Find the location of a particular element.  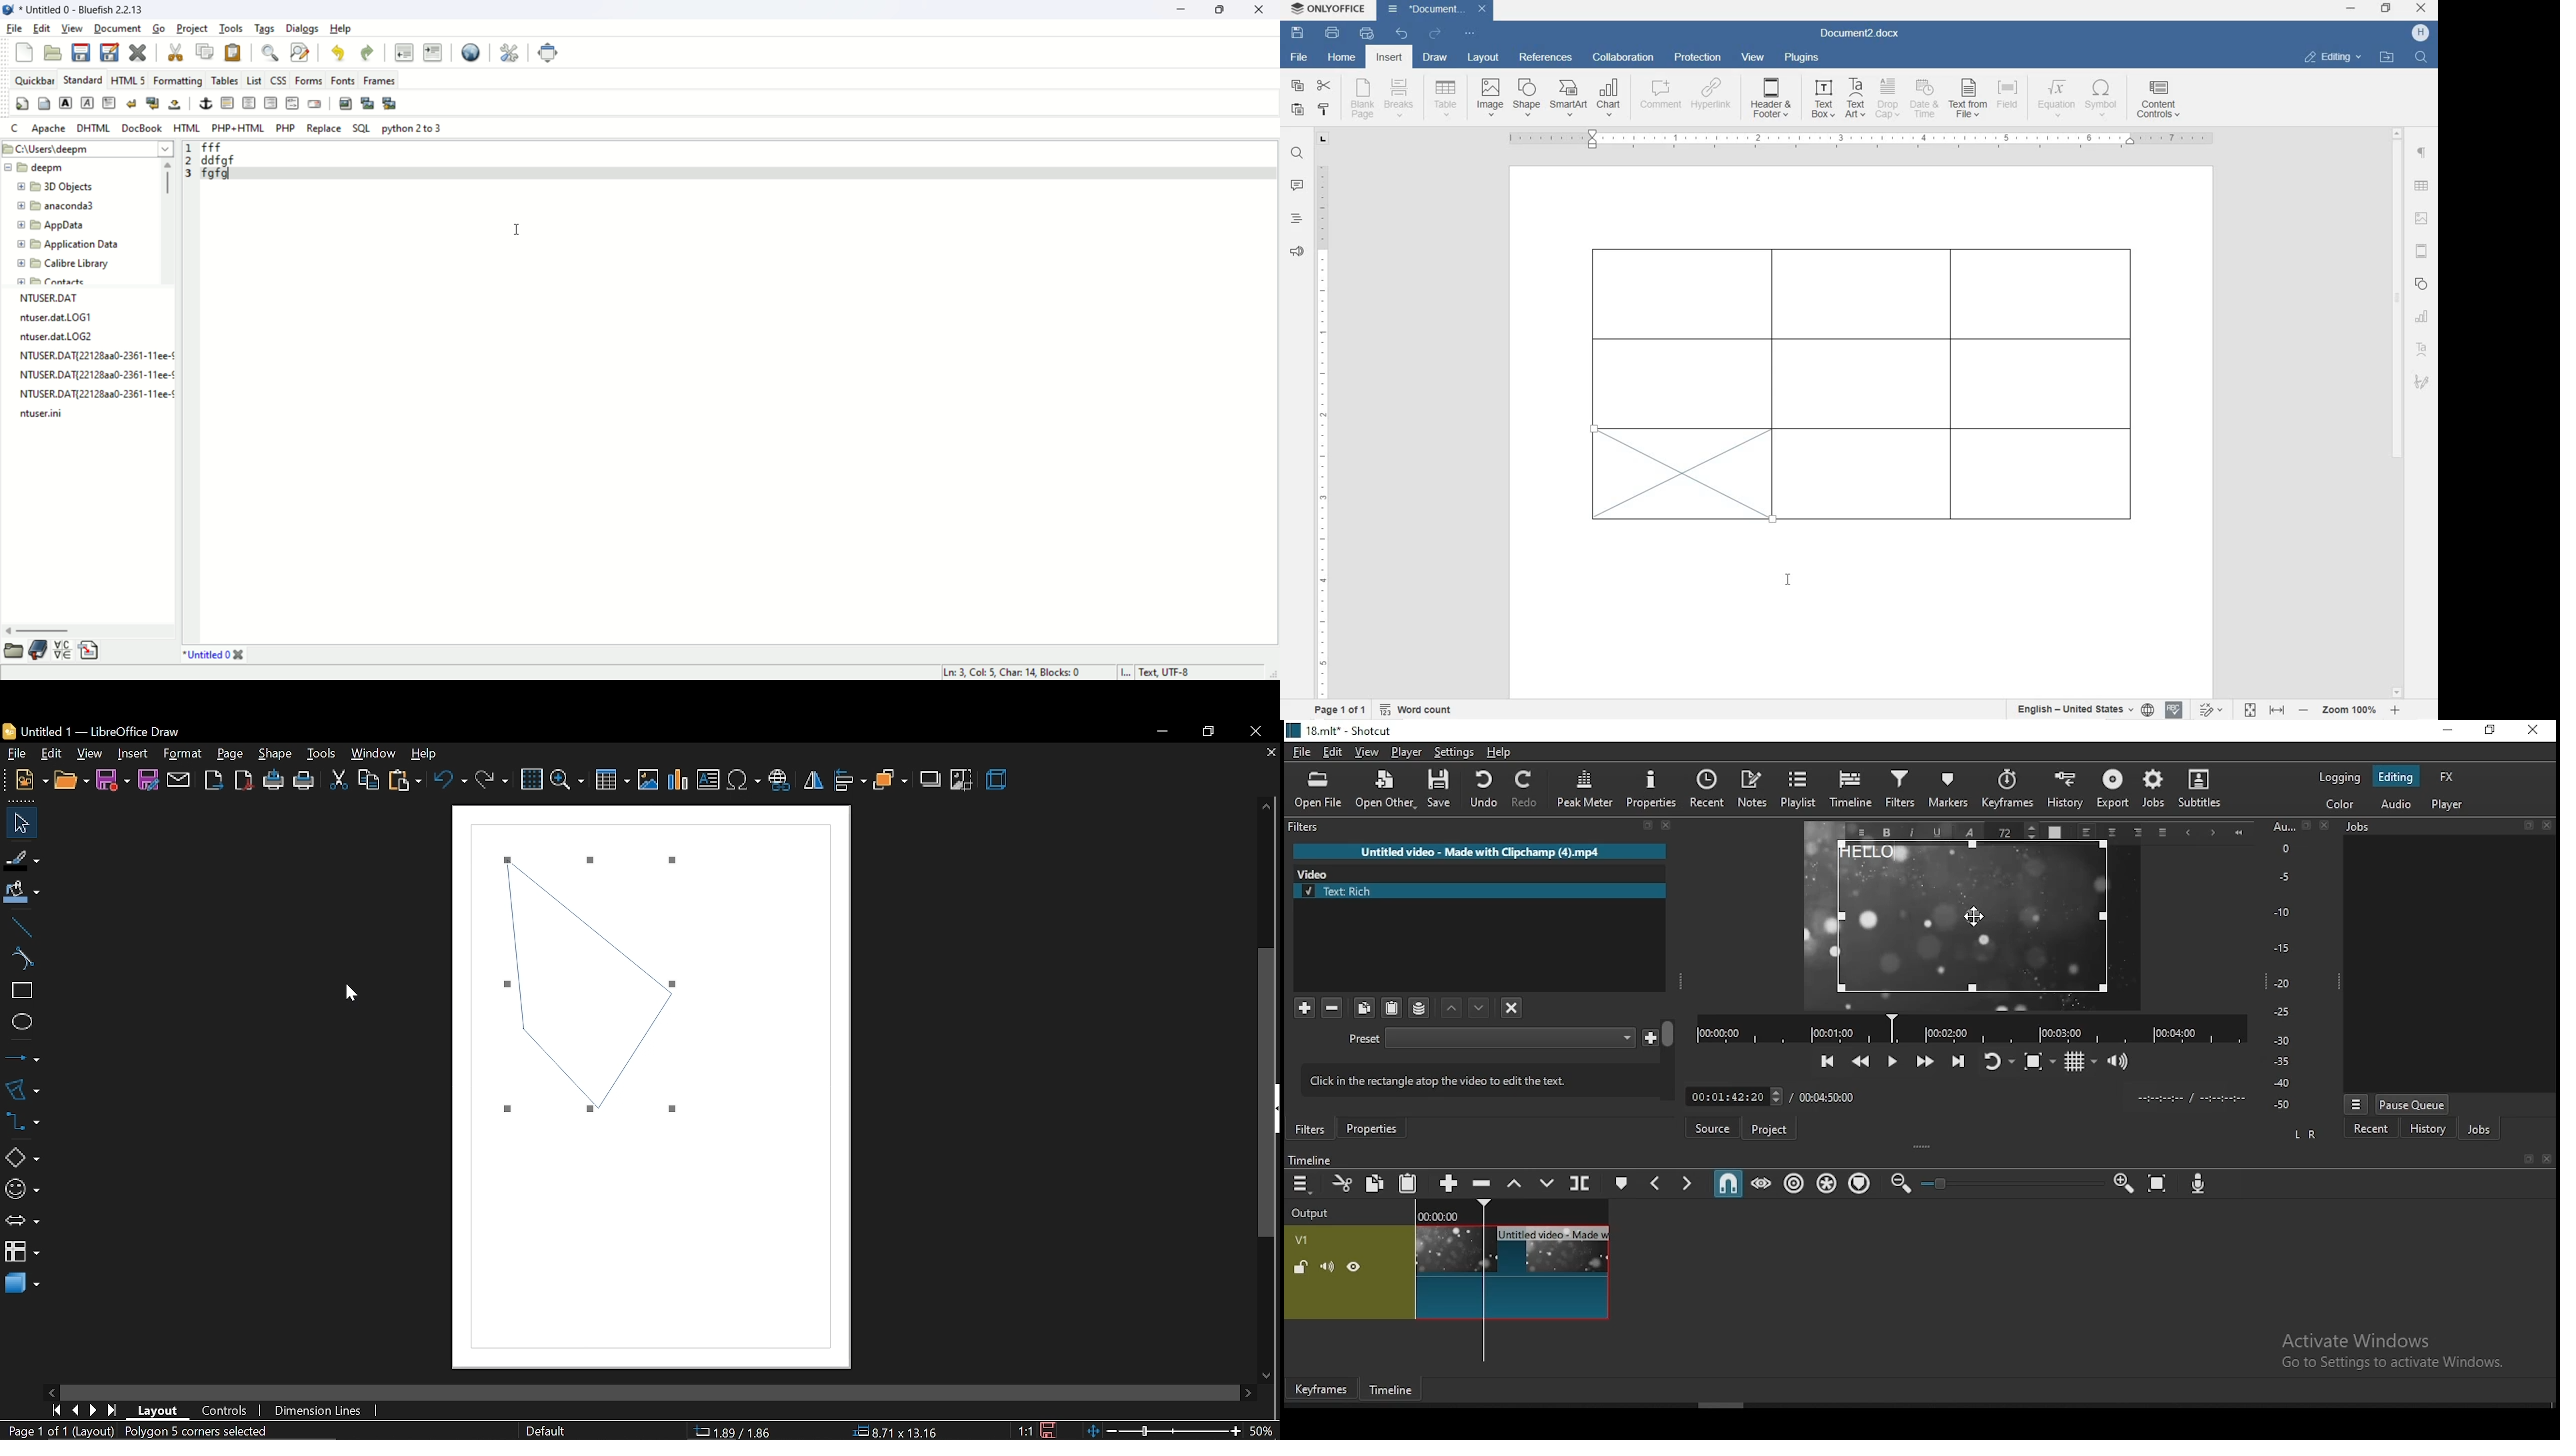

close is located at coordinates (2421, 9).